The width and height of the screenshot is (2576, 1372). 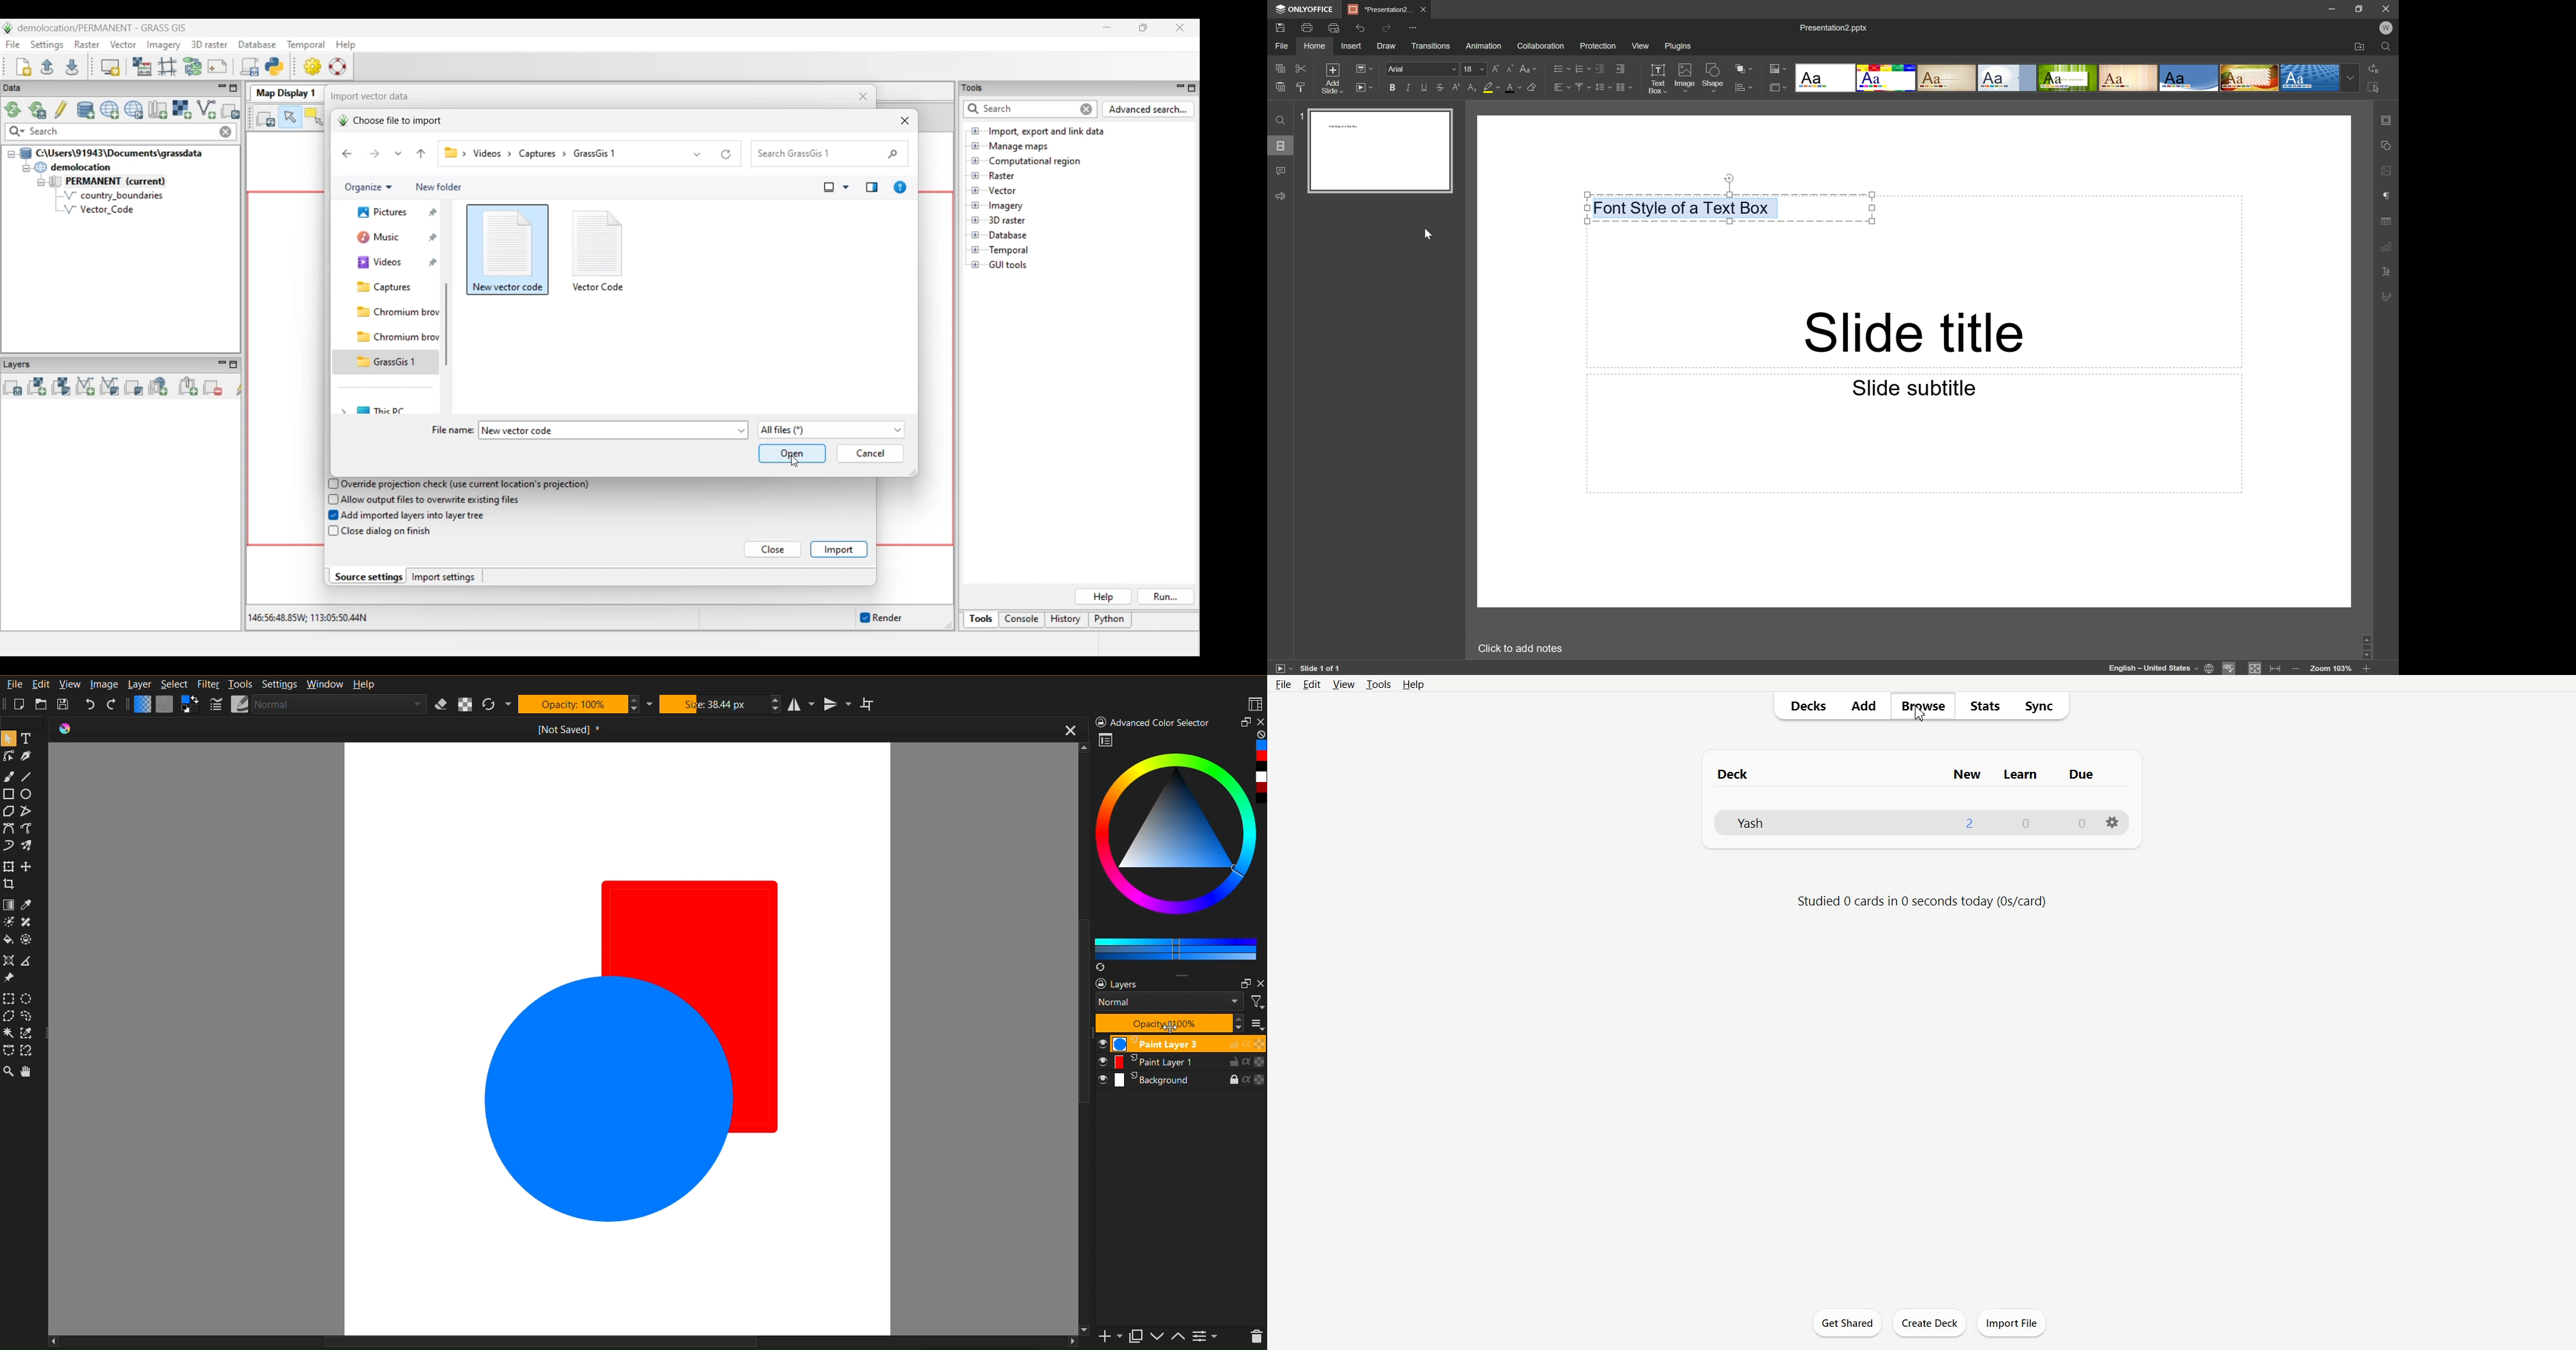 What do you see at coordinates (1280, 146) in the screenshot?
I see `Slides` at bounding box center [1280, 146].